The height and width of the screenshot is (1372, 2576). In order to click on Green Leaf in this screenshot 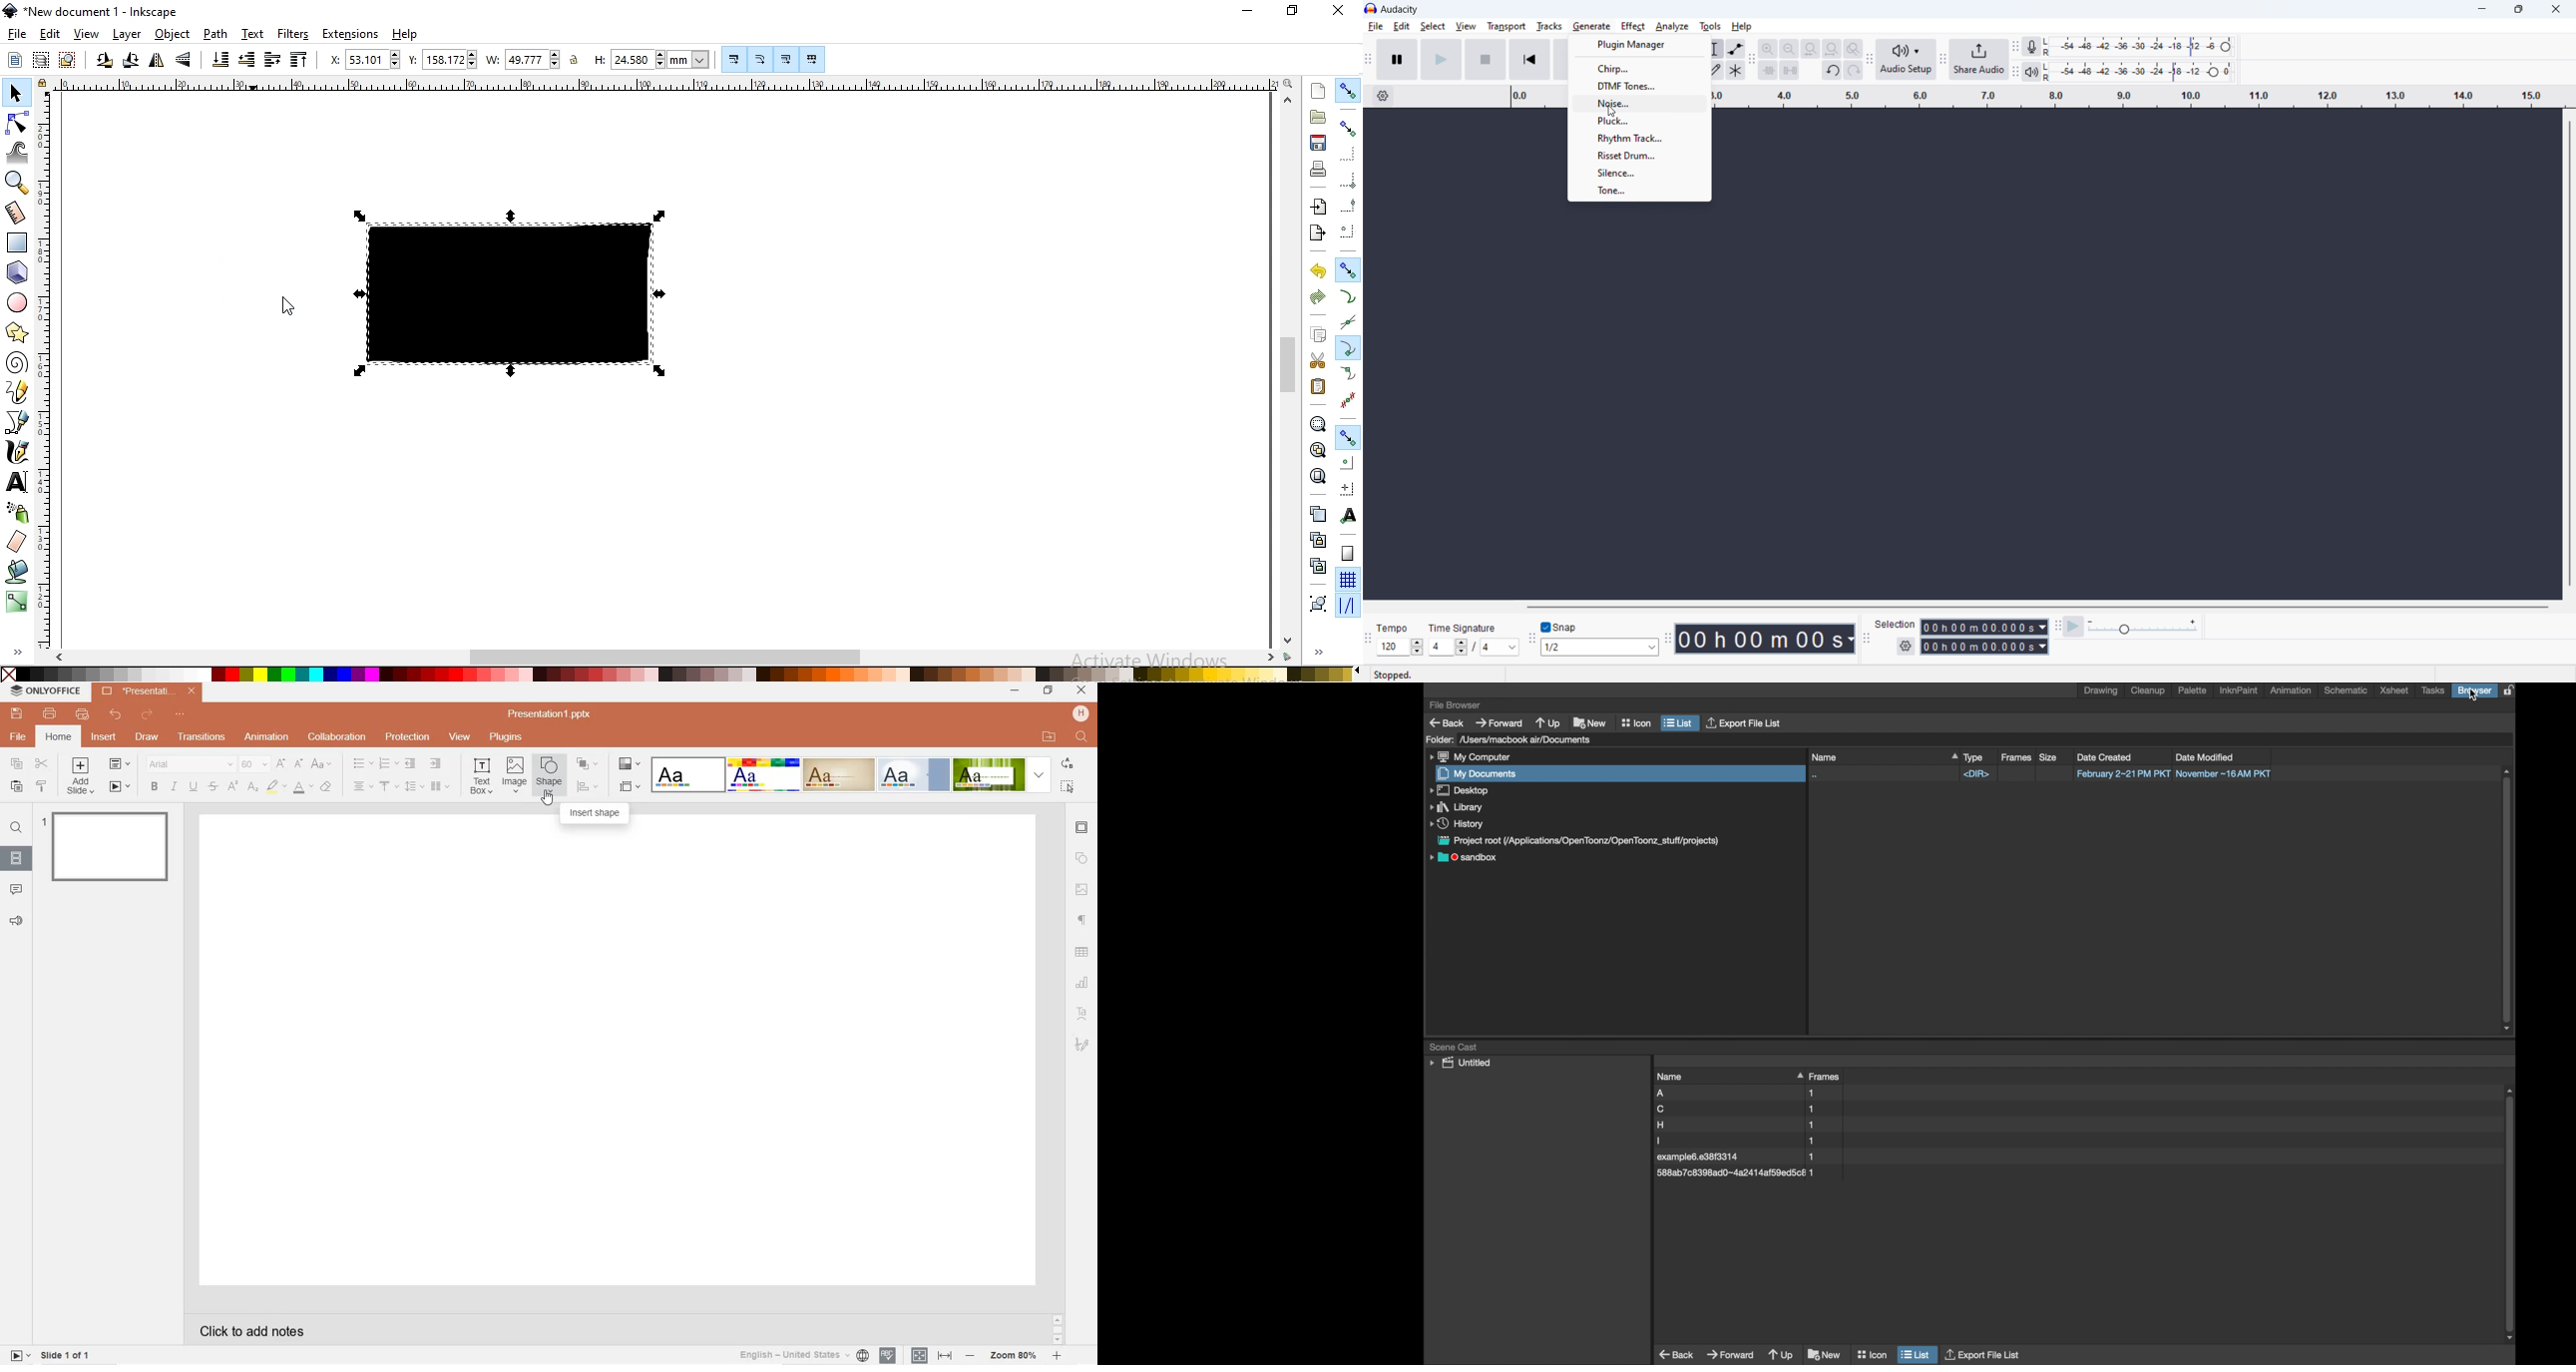, I will do `click(989, 774)`.